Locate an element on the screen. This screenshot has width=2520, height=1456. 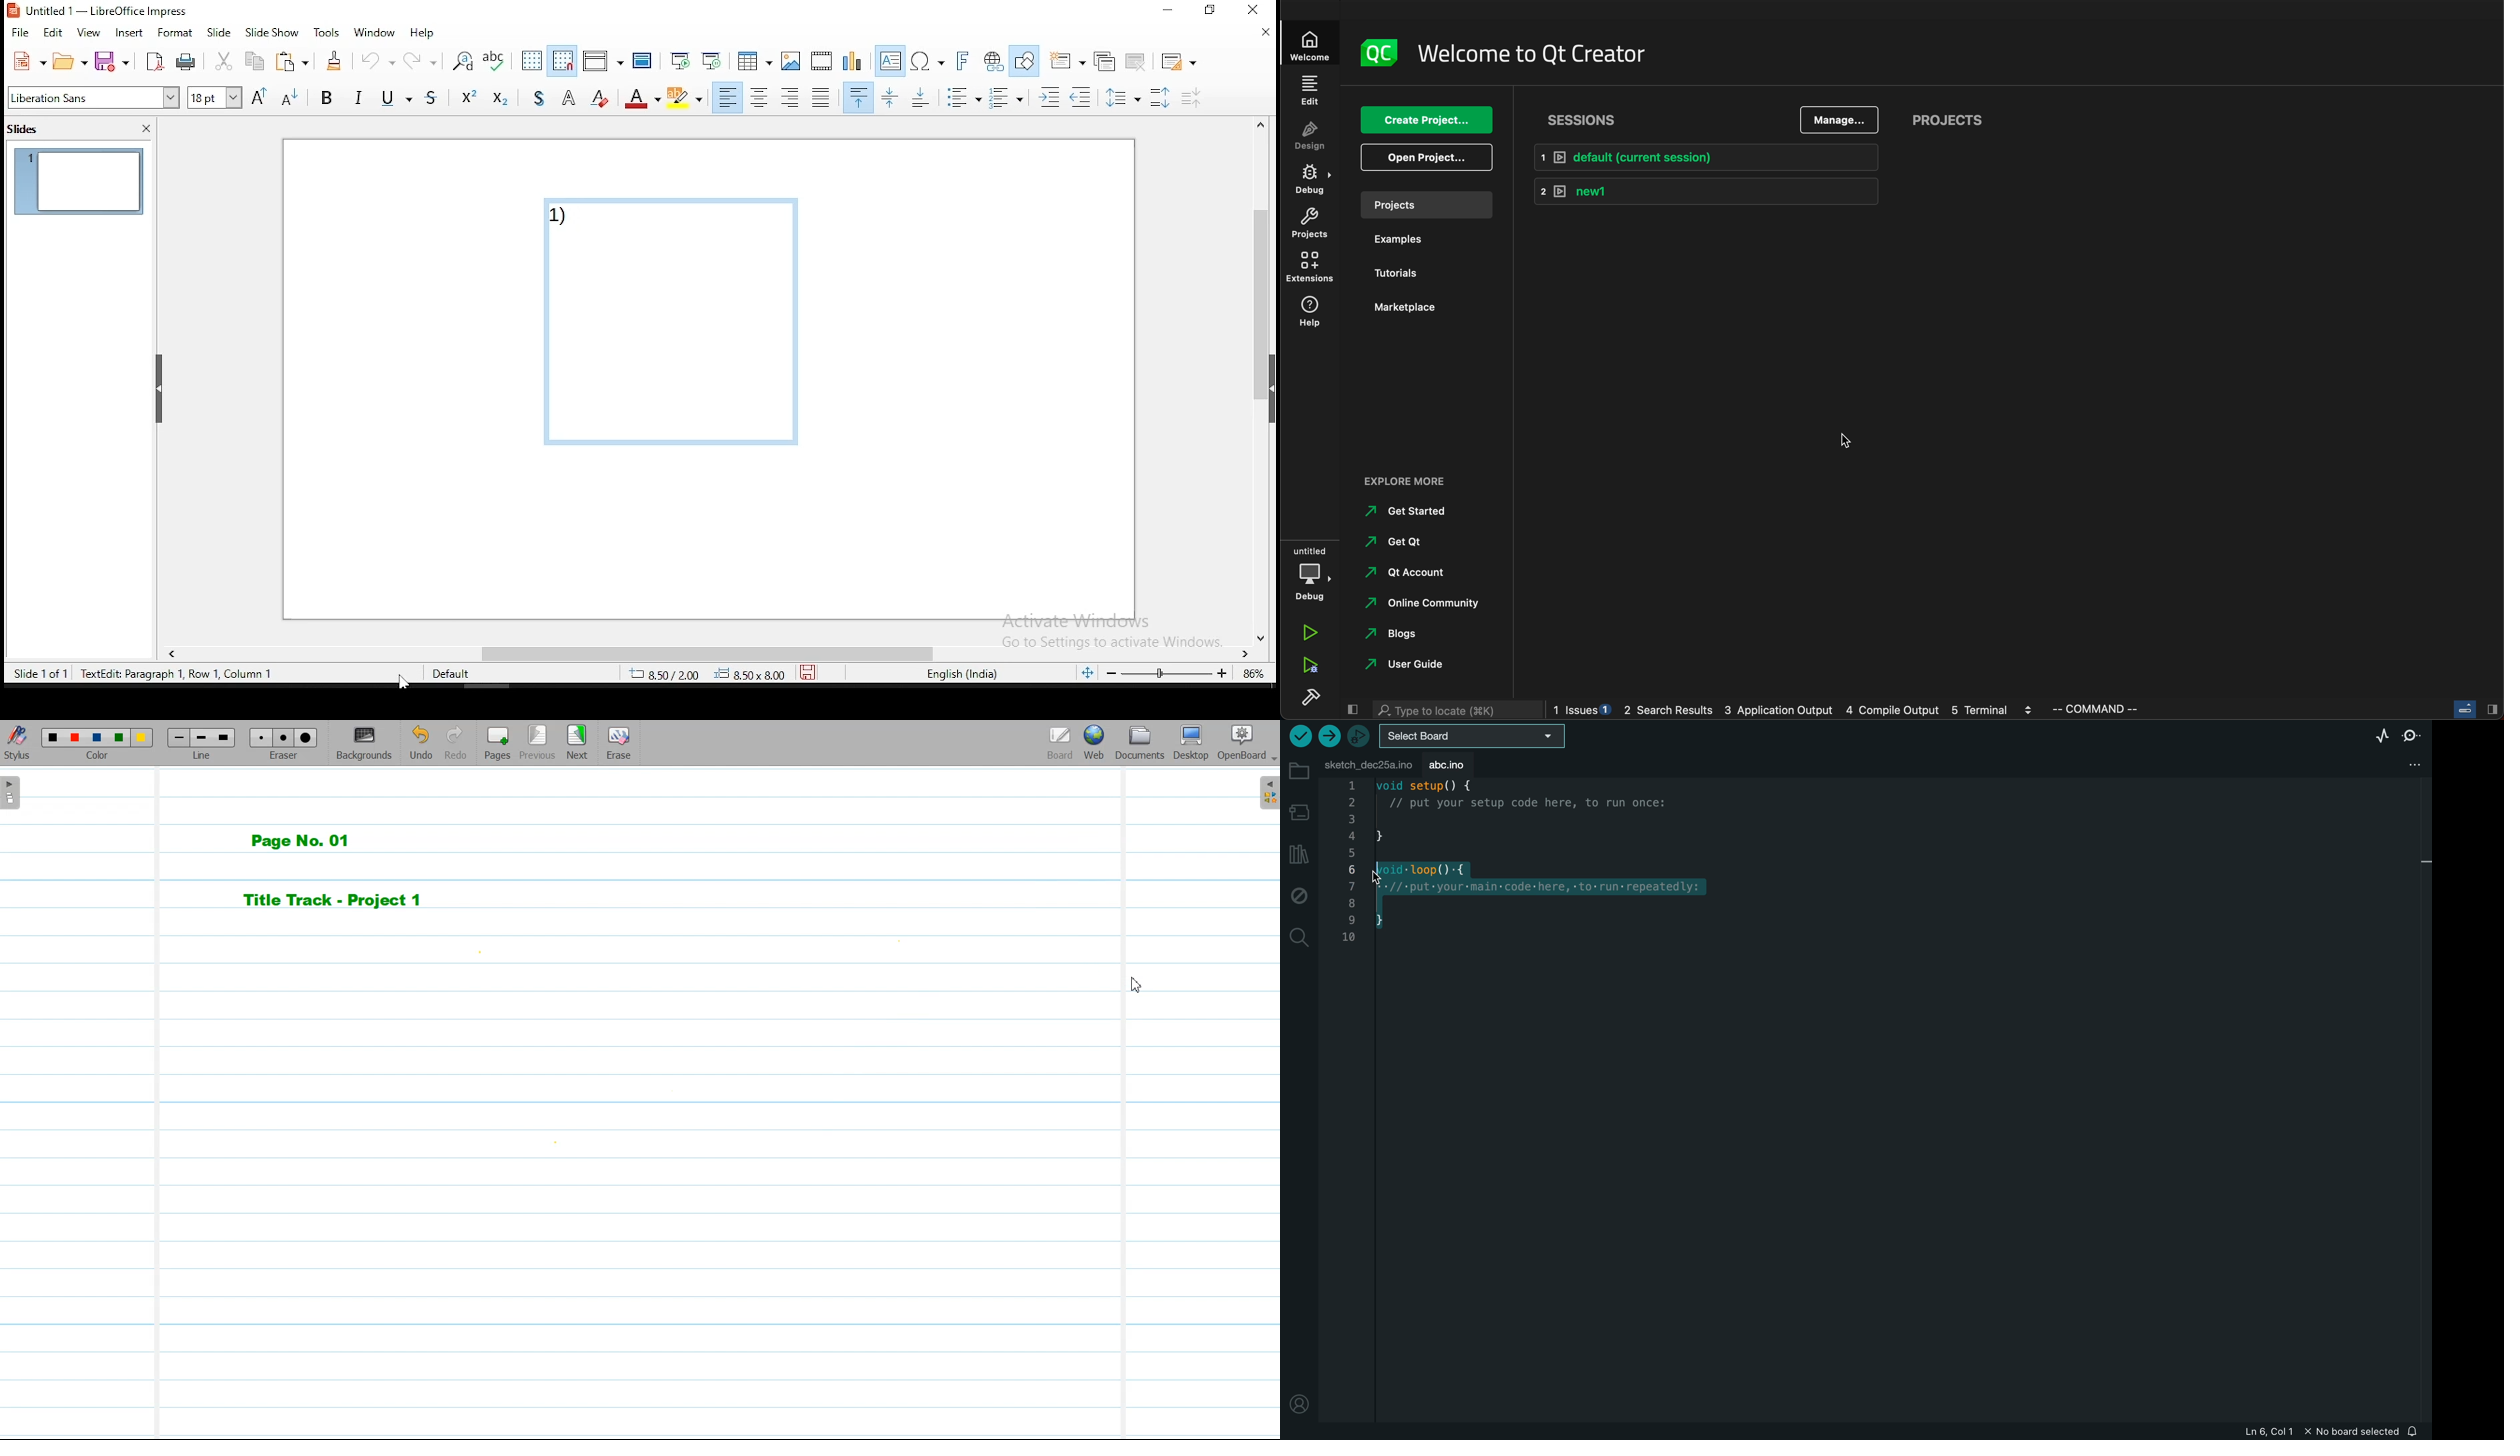
close slide bar is located at coordinates (2471, 708).